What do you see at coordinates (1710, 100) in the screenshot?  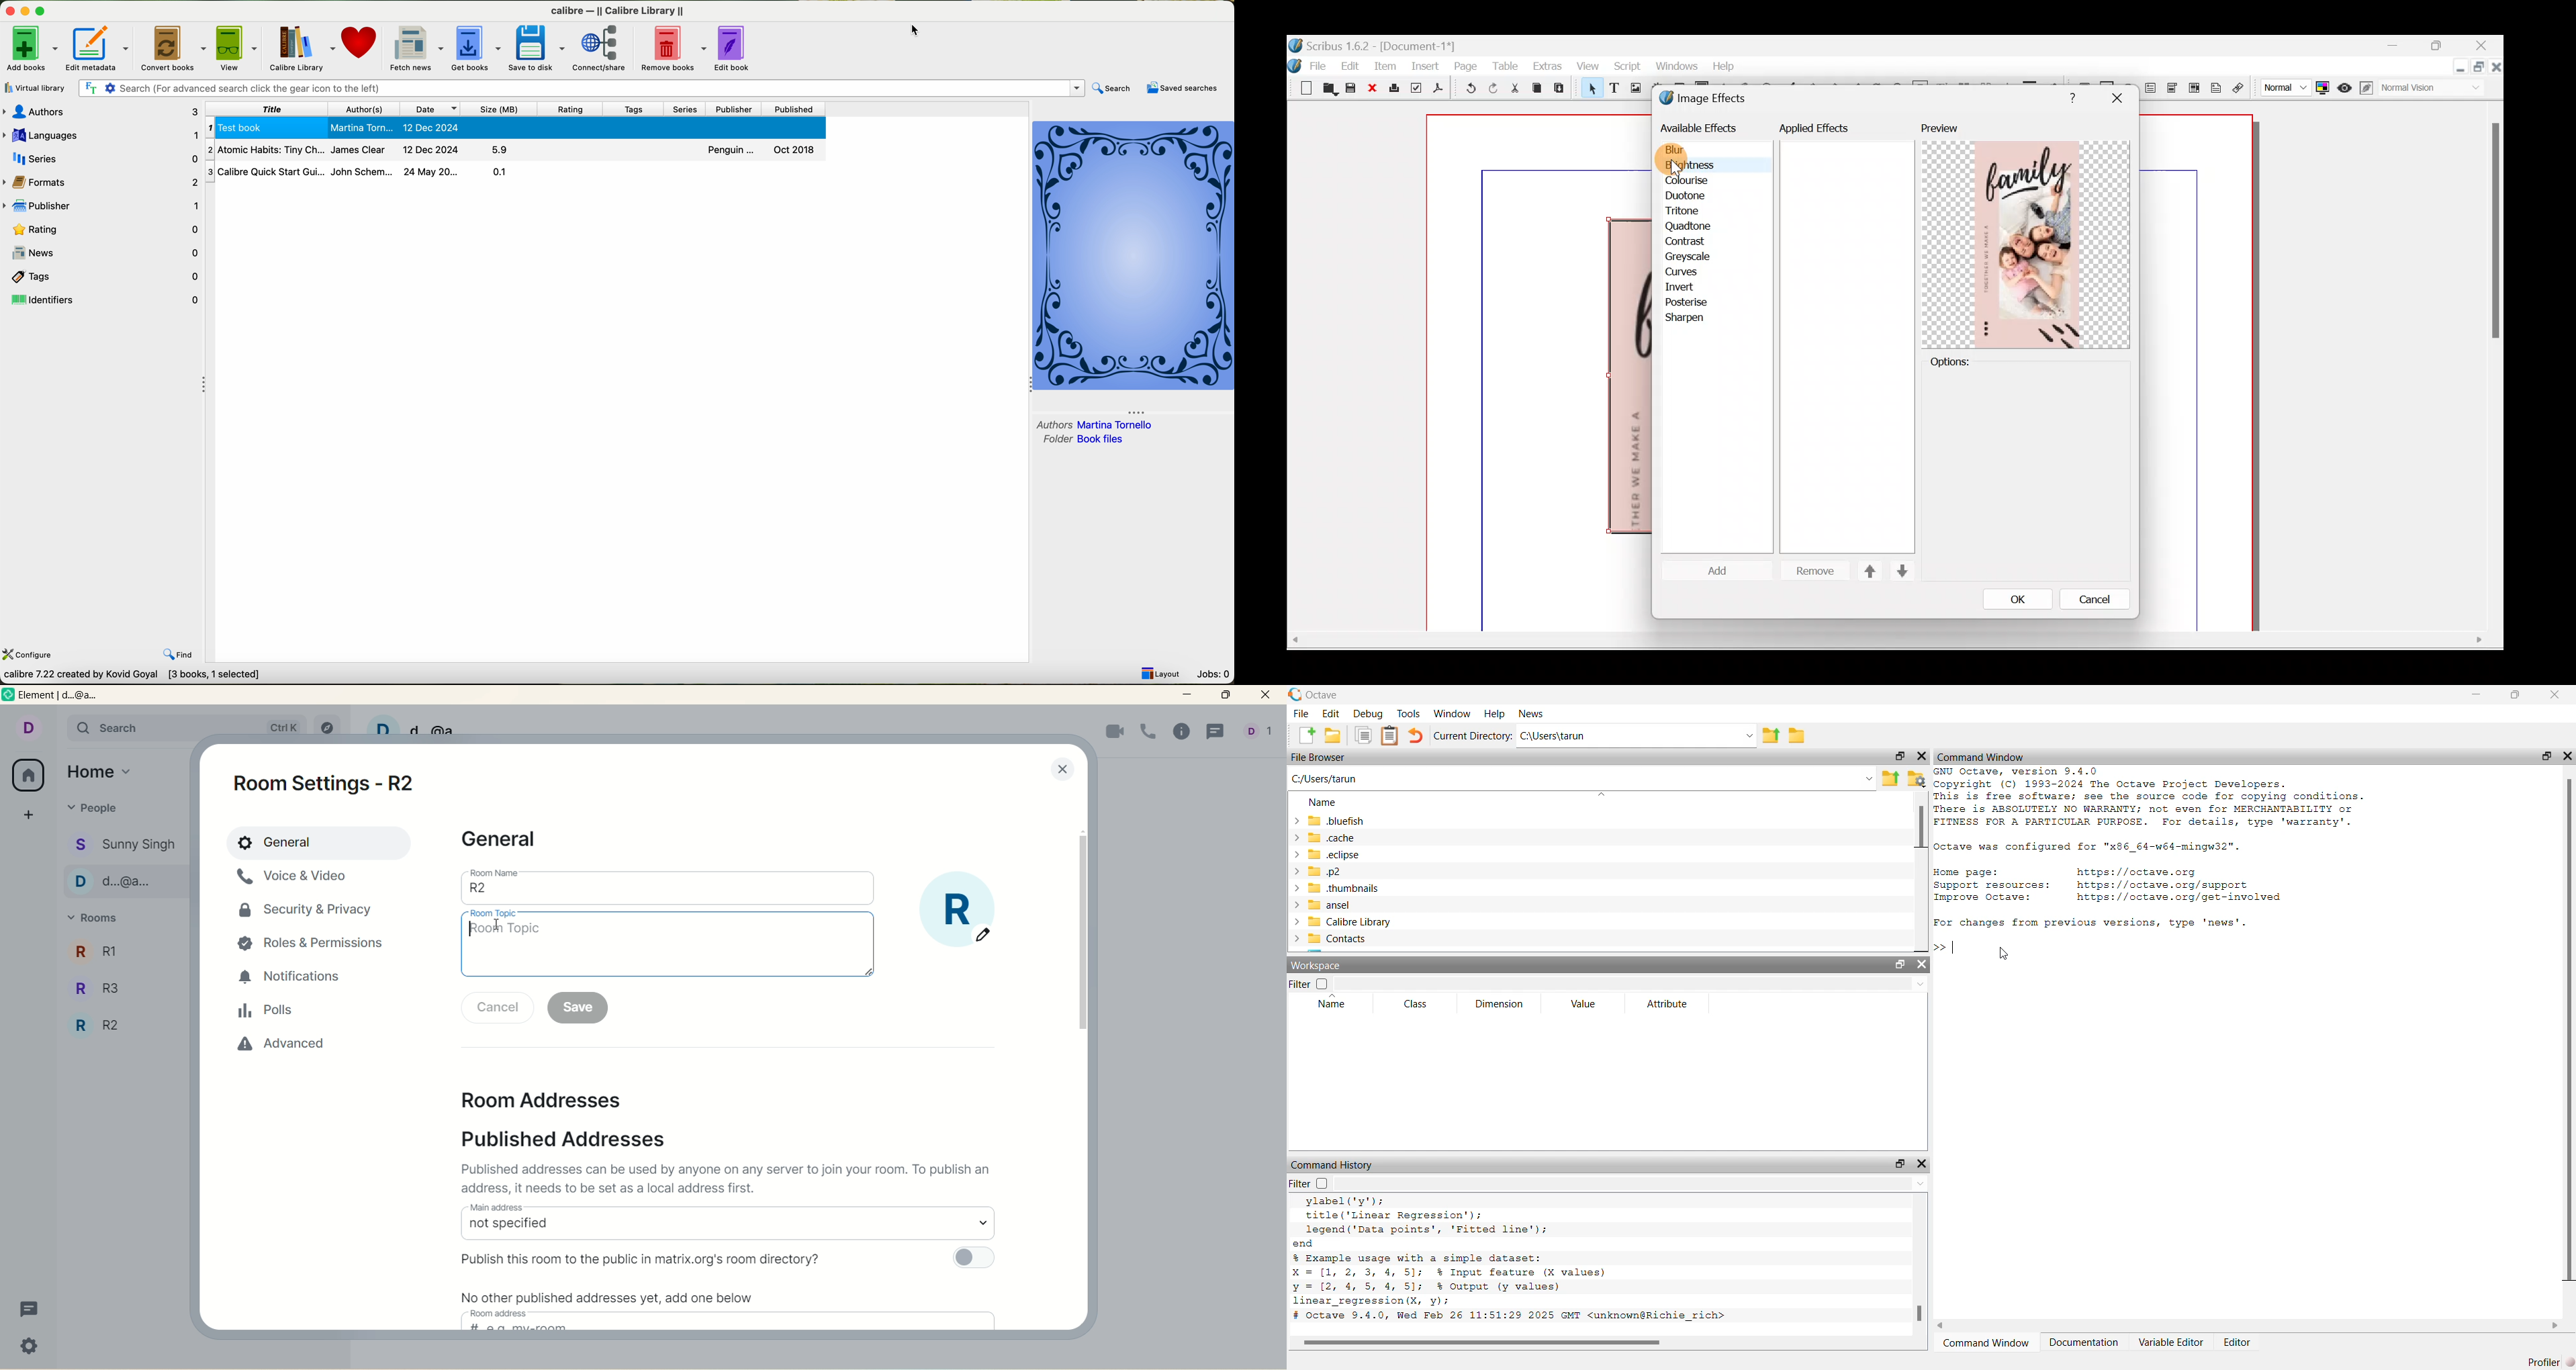 I see `Image effects` at bounding box center [1710, 100].